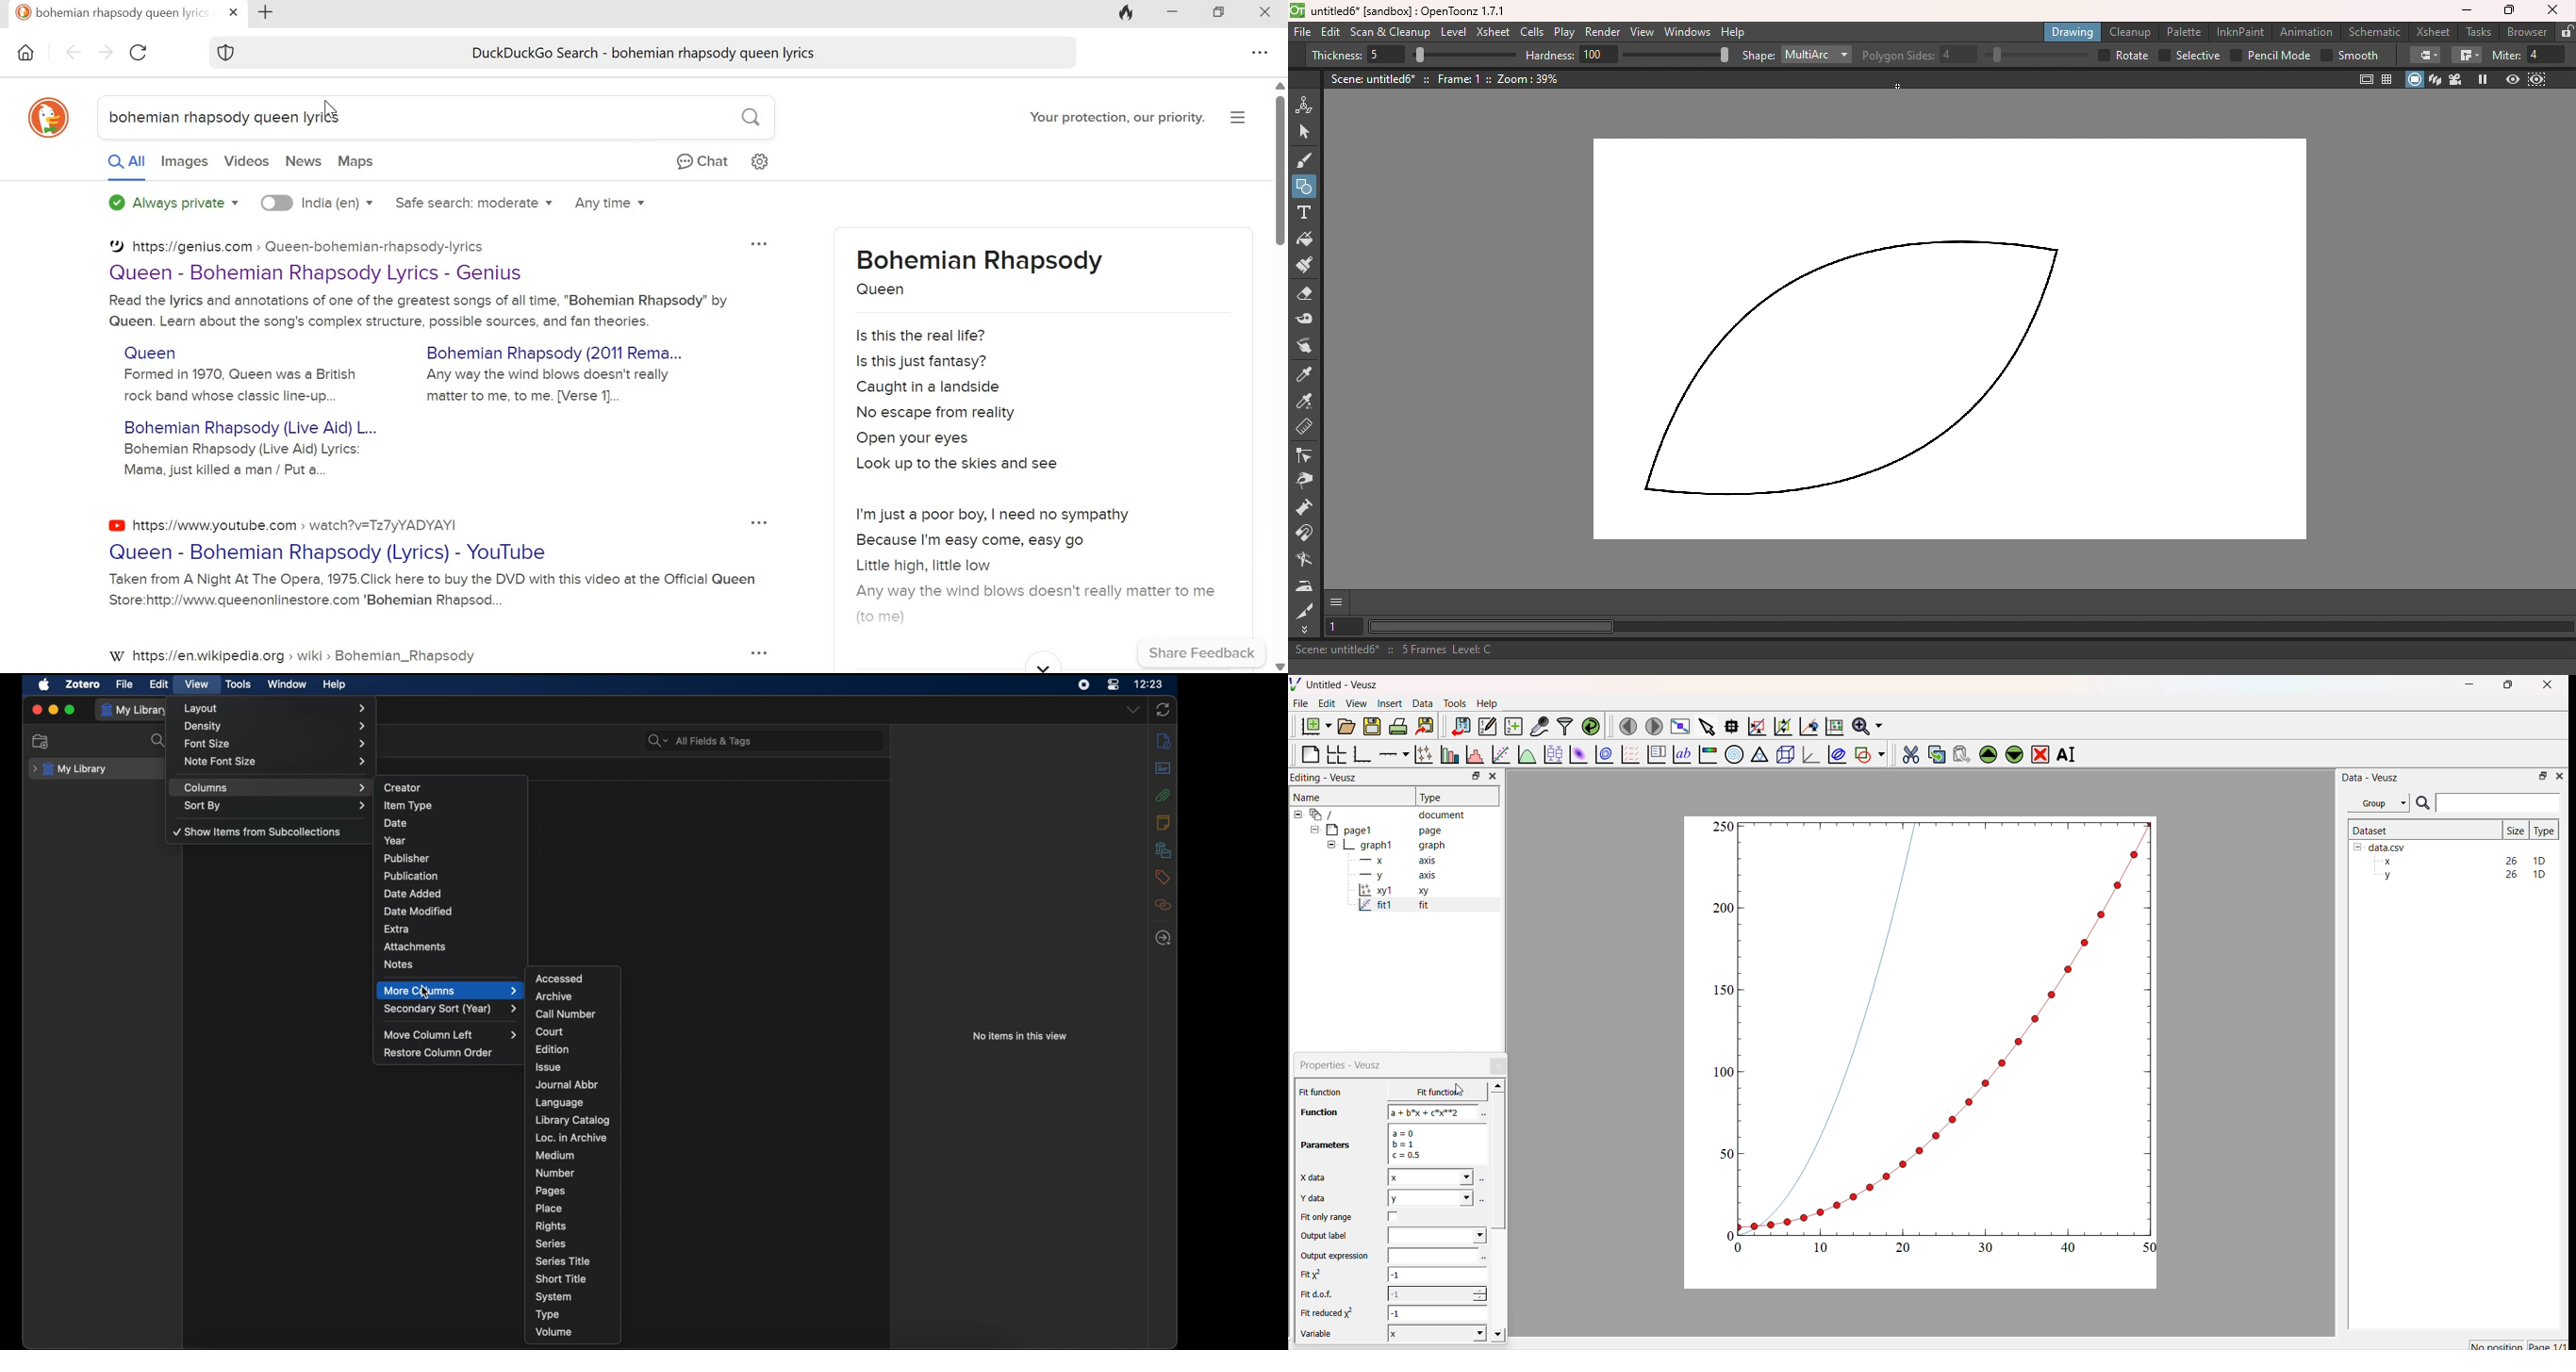 The height and width of the screenshot is (1372, 2576). What do you see at coordinates (1482, 1115) in the screenshot?
I see `Select using dataset browser` at bounding box center [1482, 1115].